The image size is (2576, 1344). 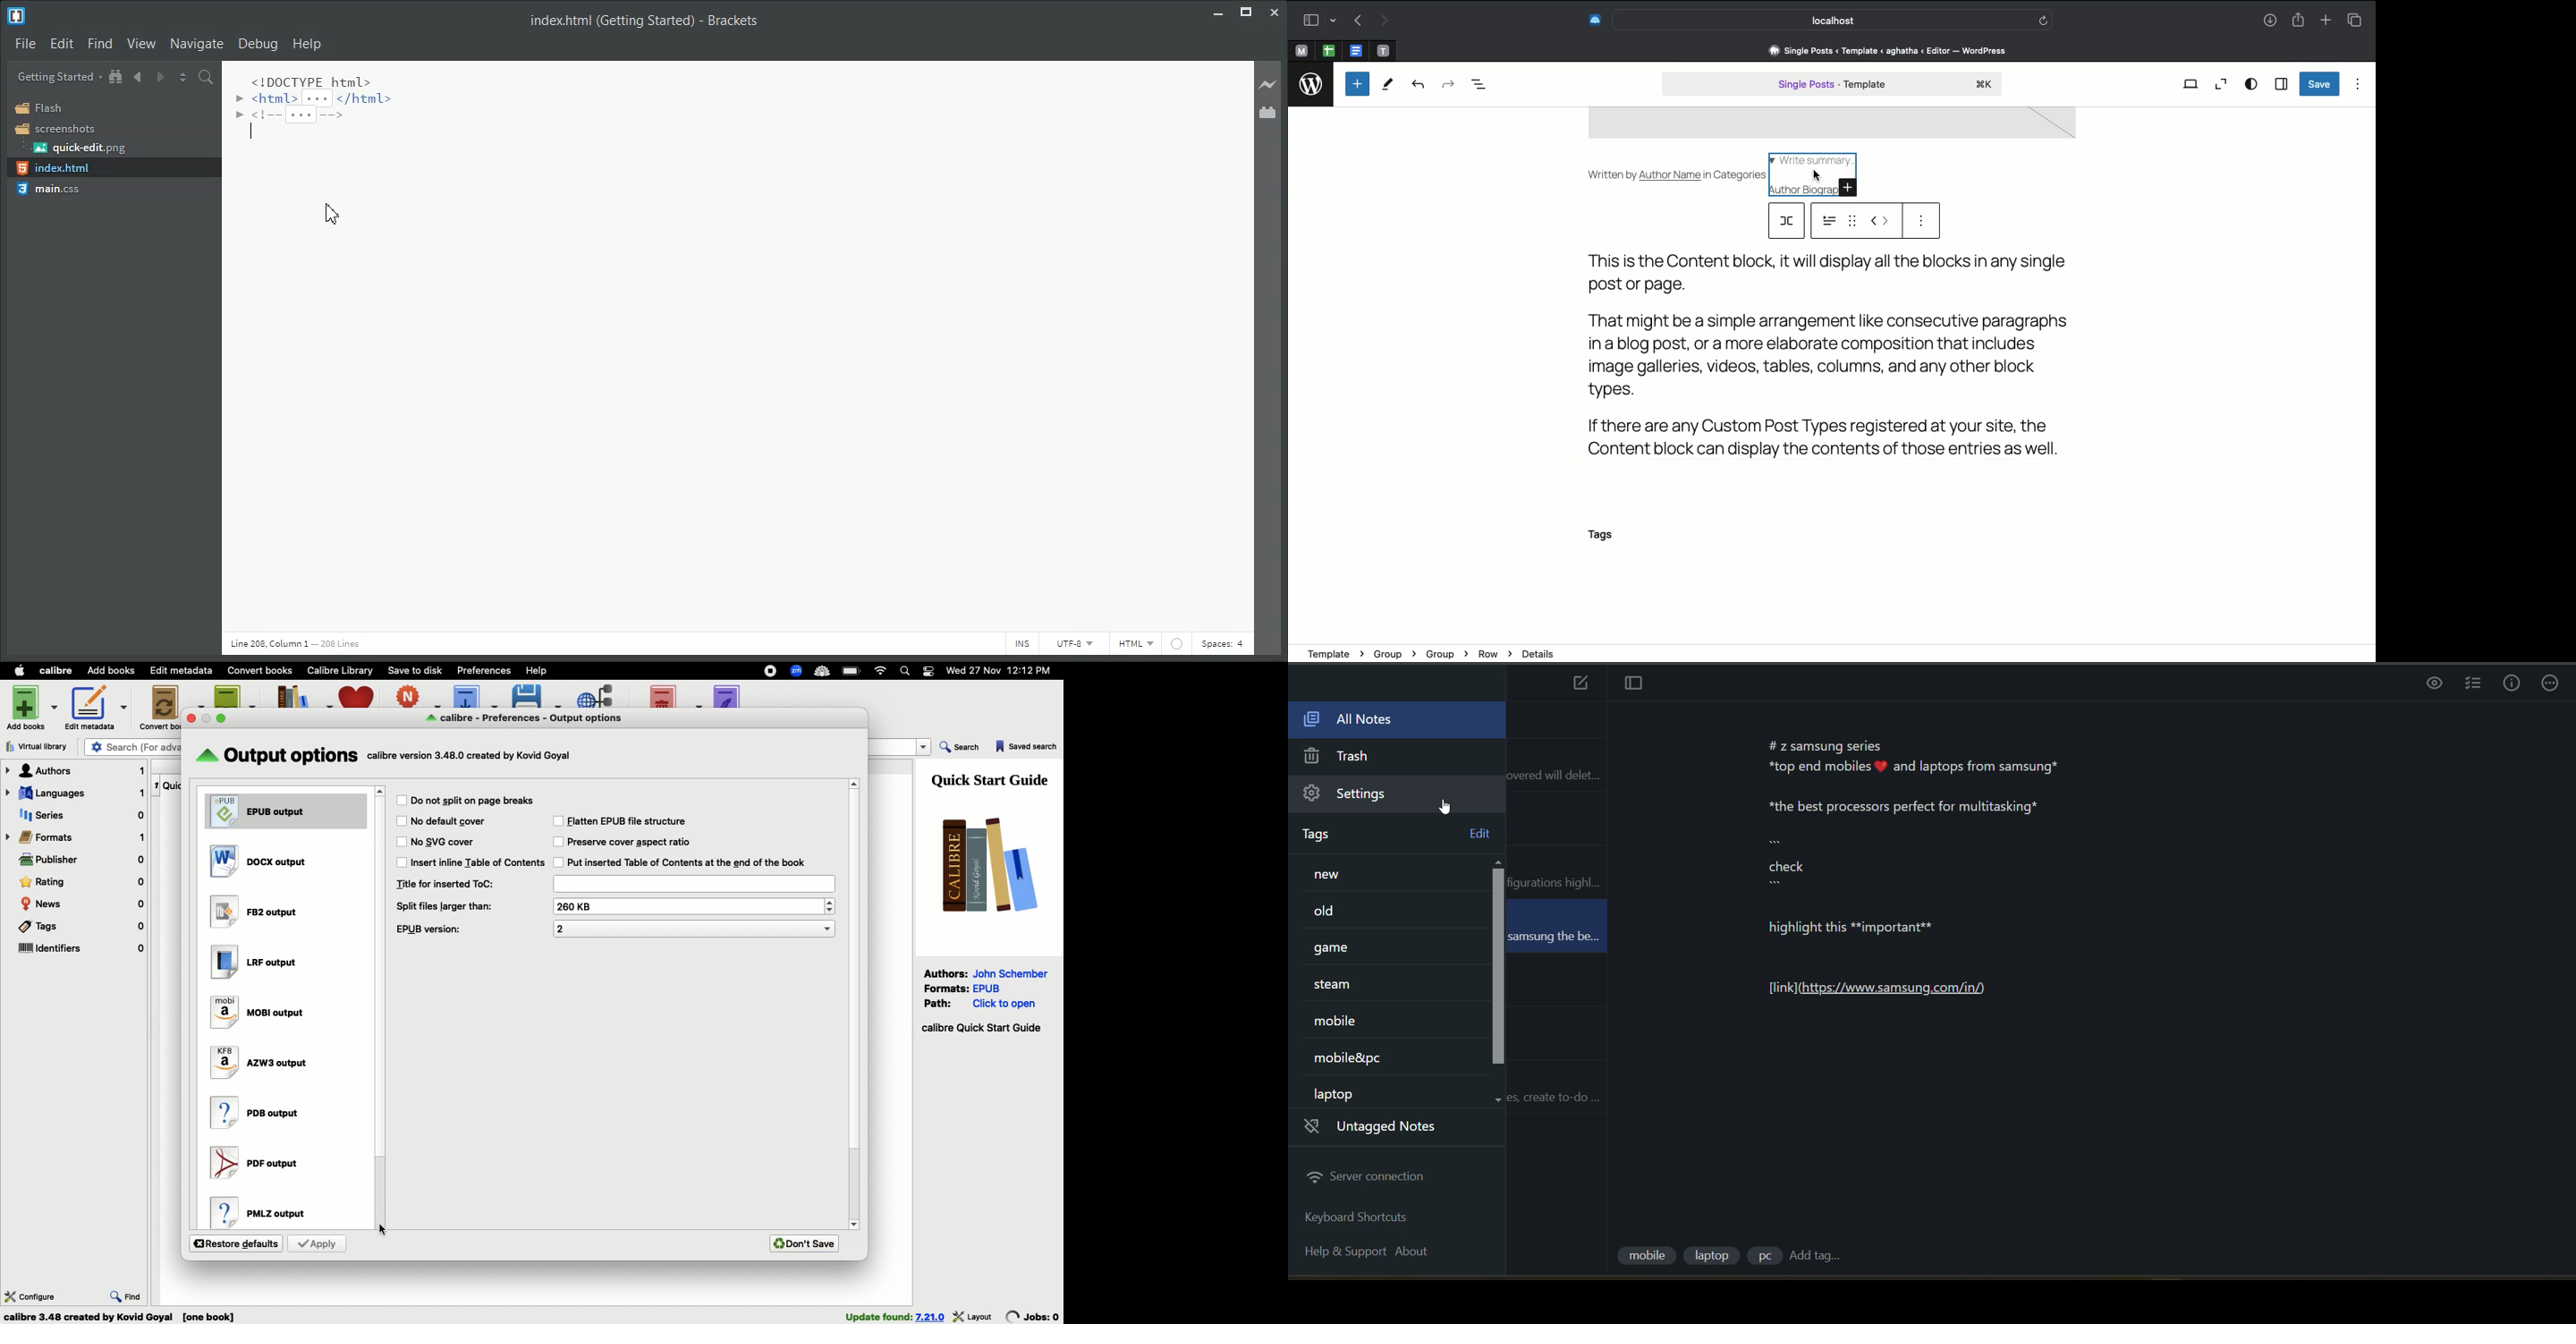 I want to click on Split files, so click(x=446, y=907).